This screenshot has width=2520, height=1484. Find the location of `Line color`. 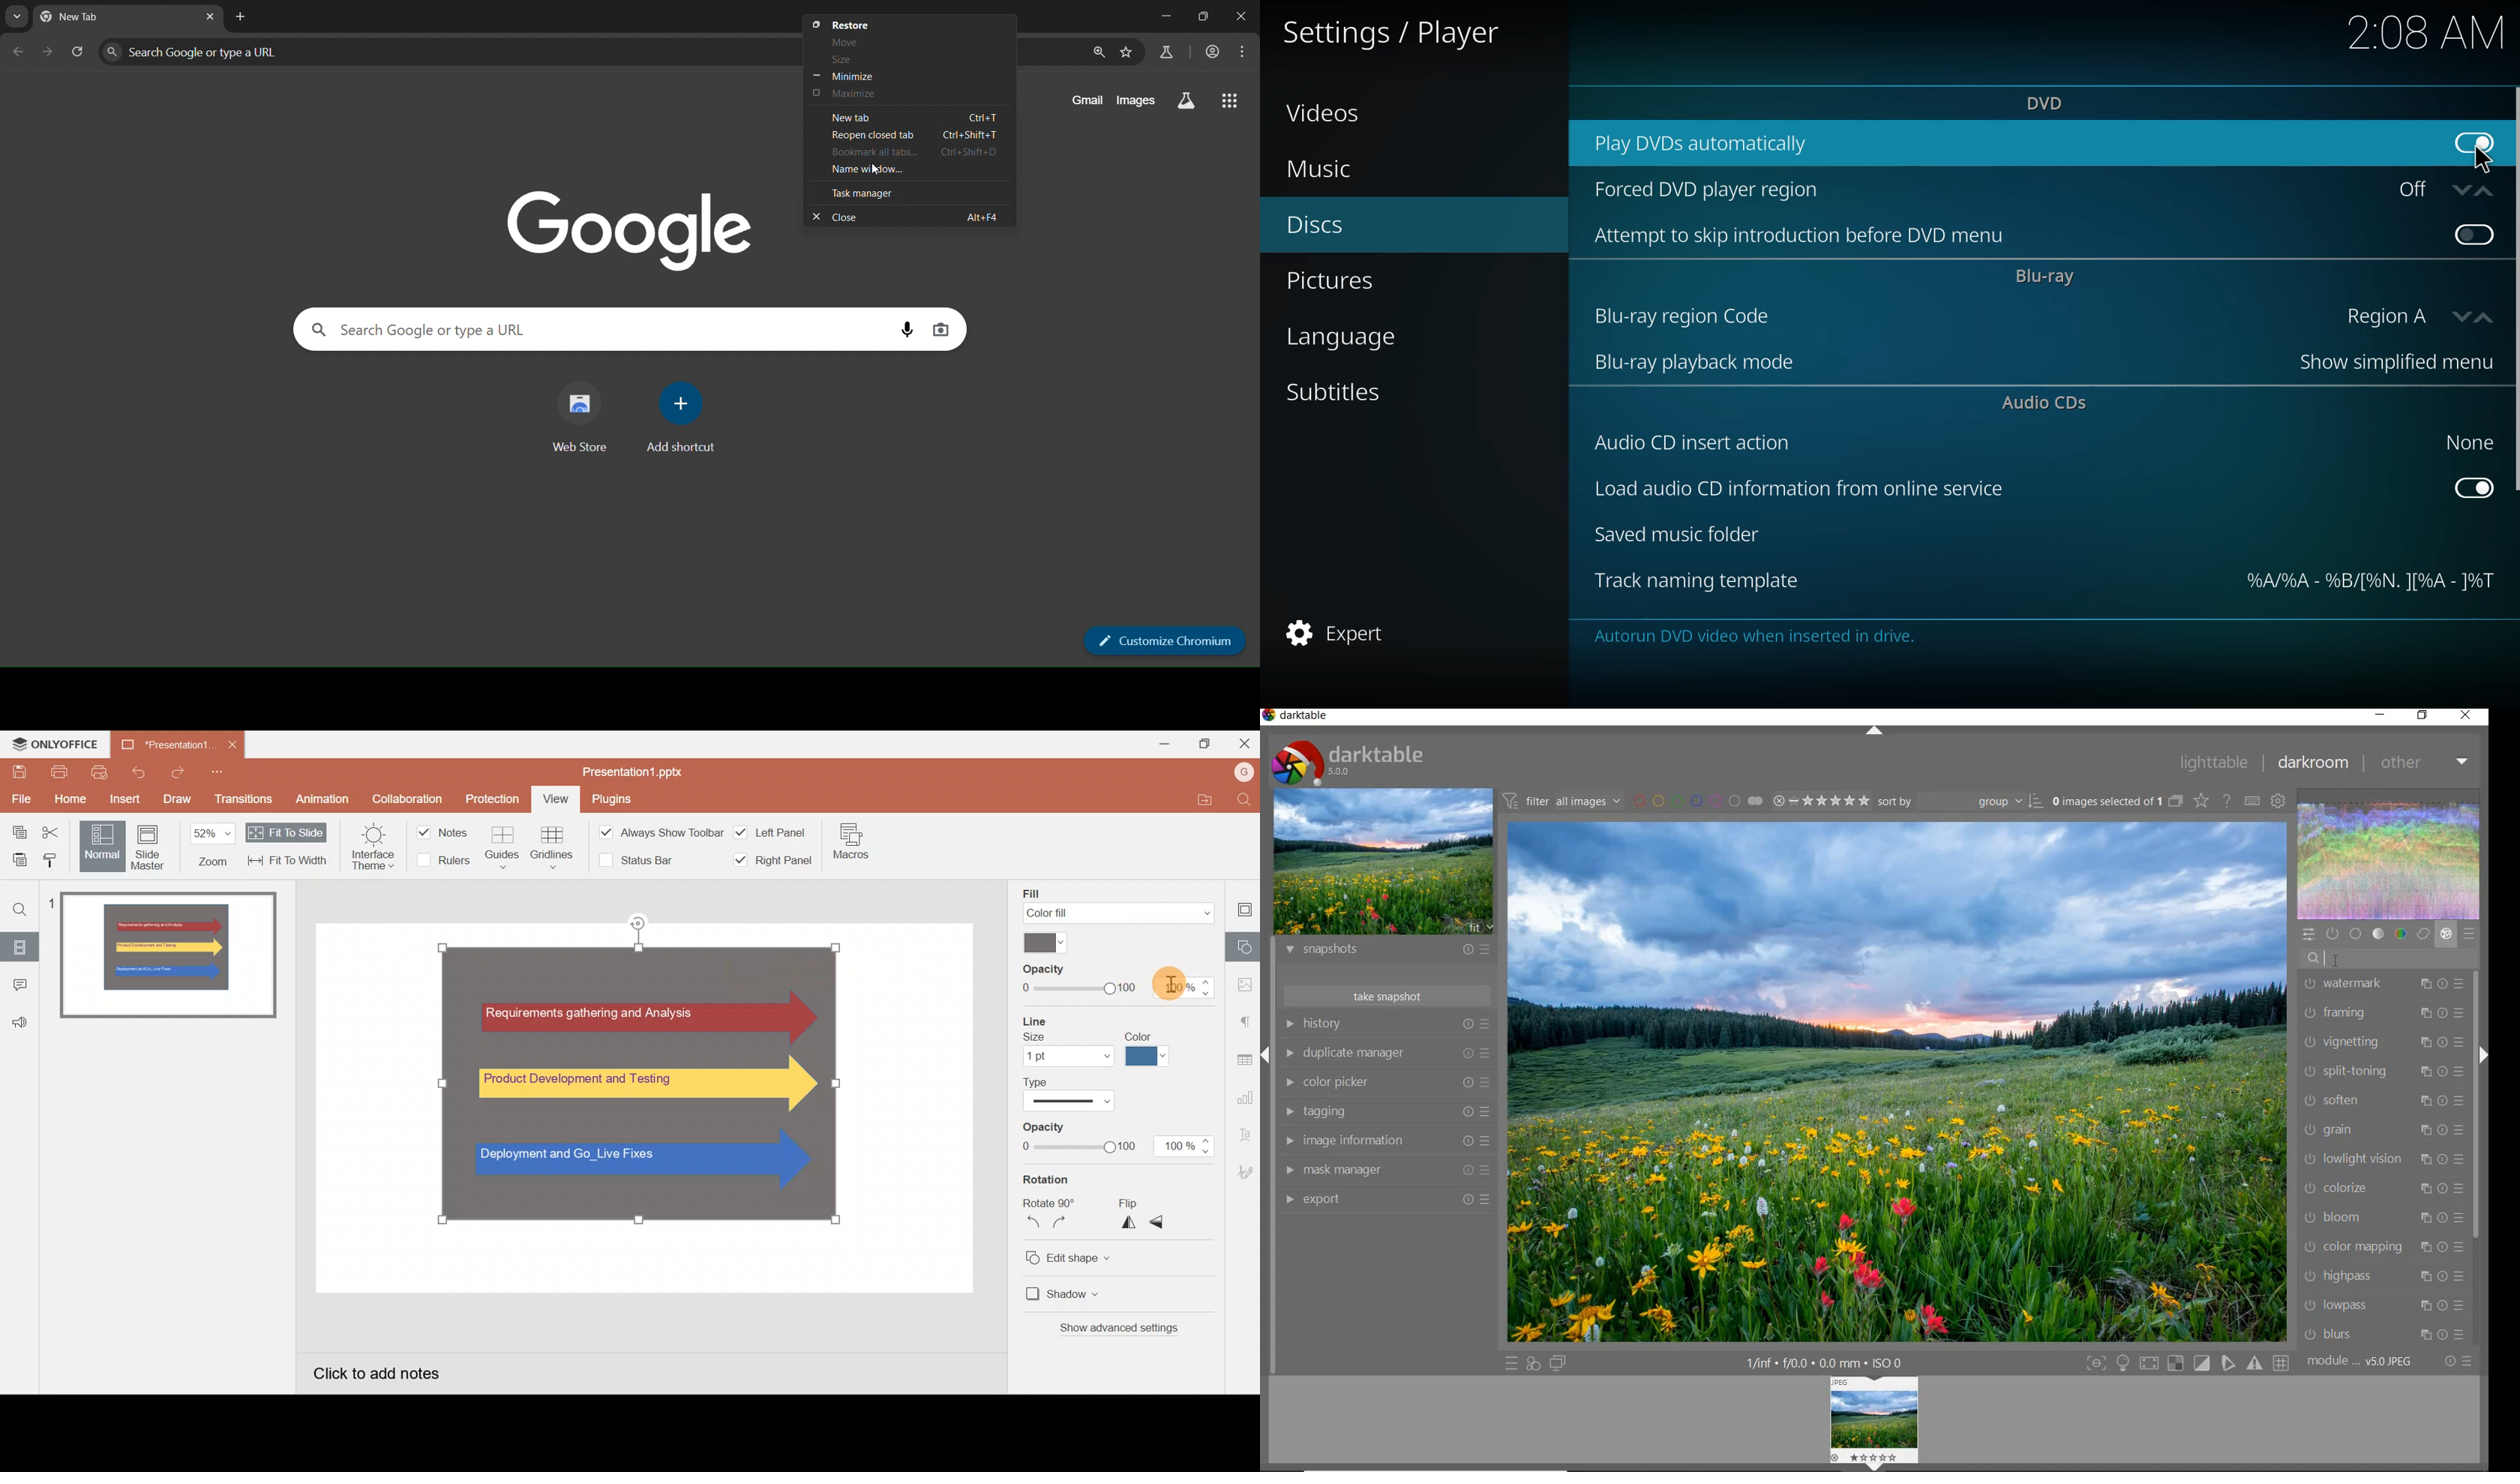

Line color is located at coordinates (1149, 1050).